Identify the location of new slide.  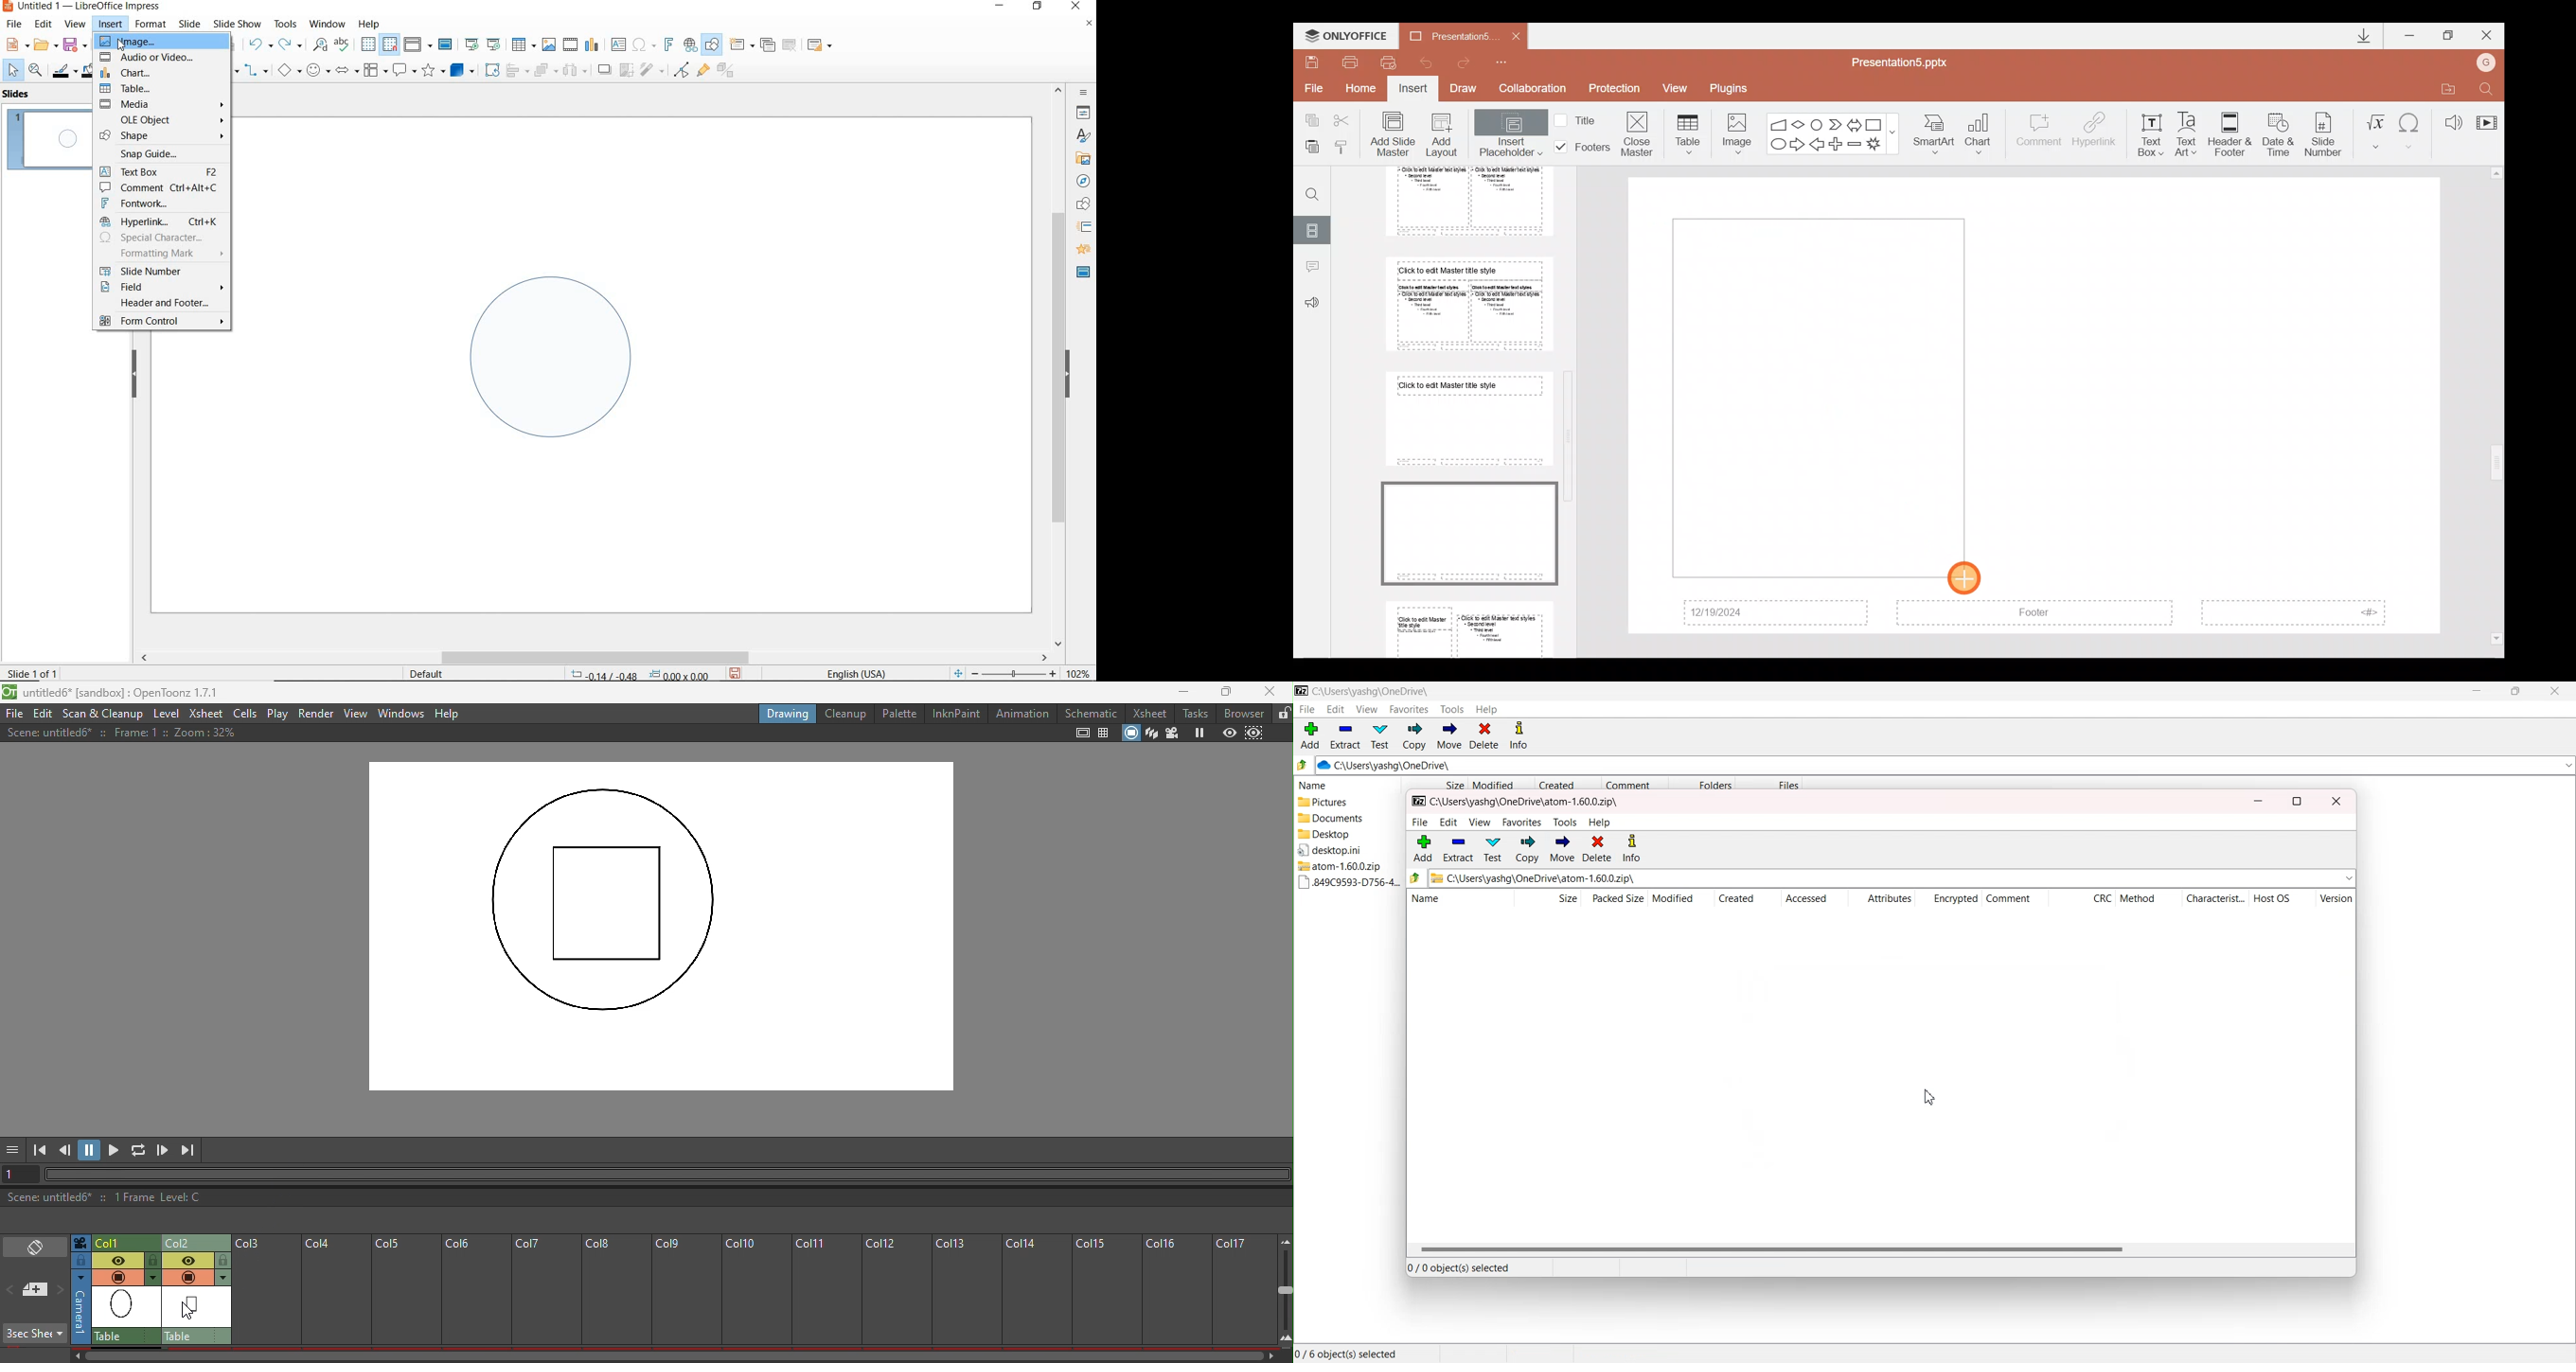
(742, 45).